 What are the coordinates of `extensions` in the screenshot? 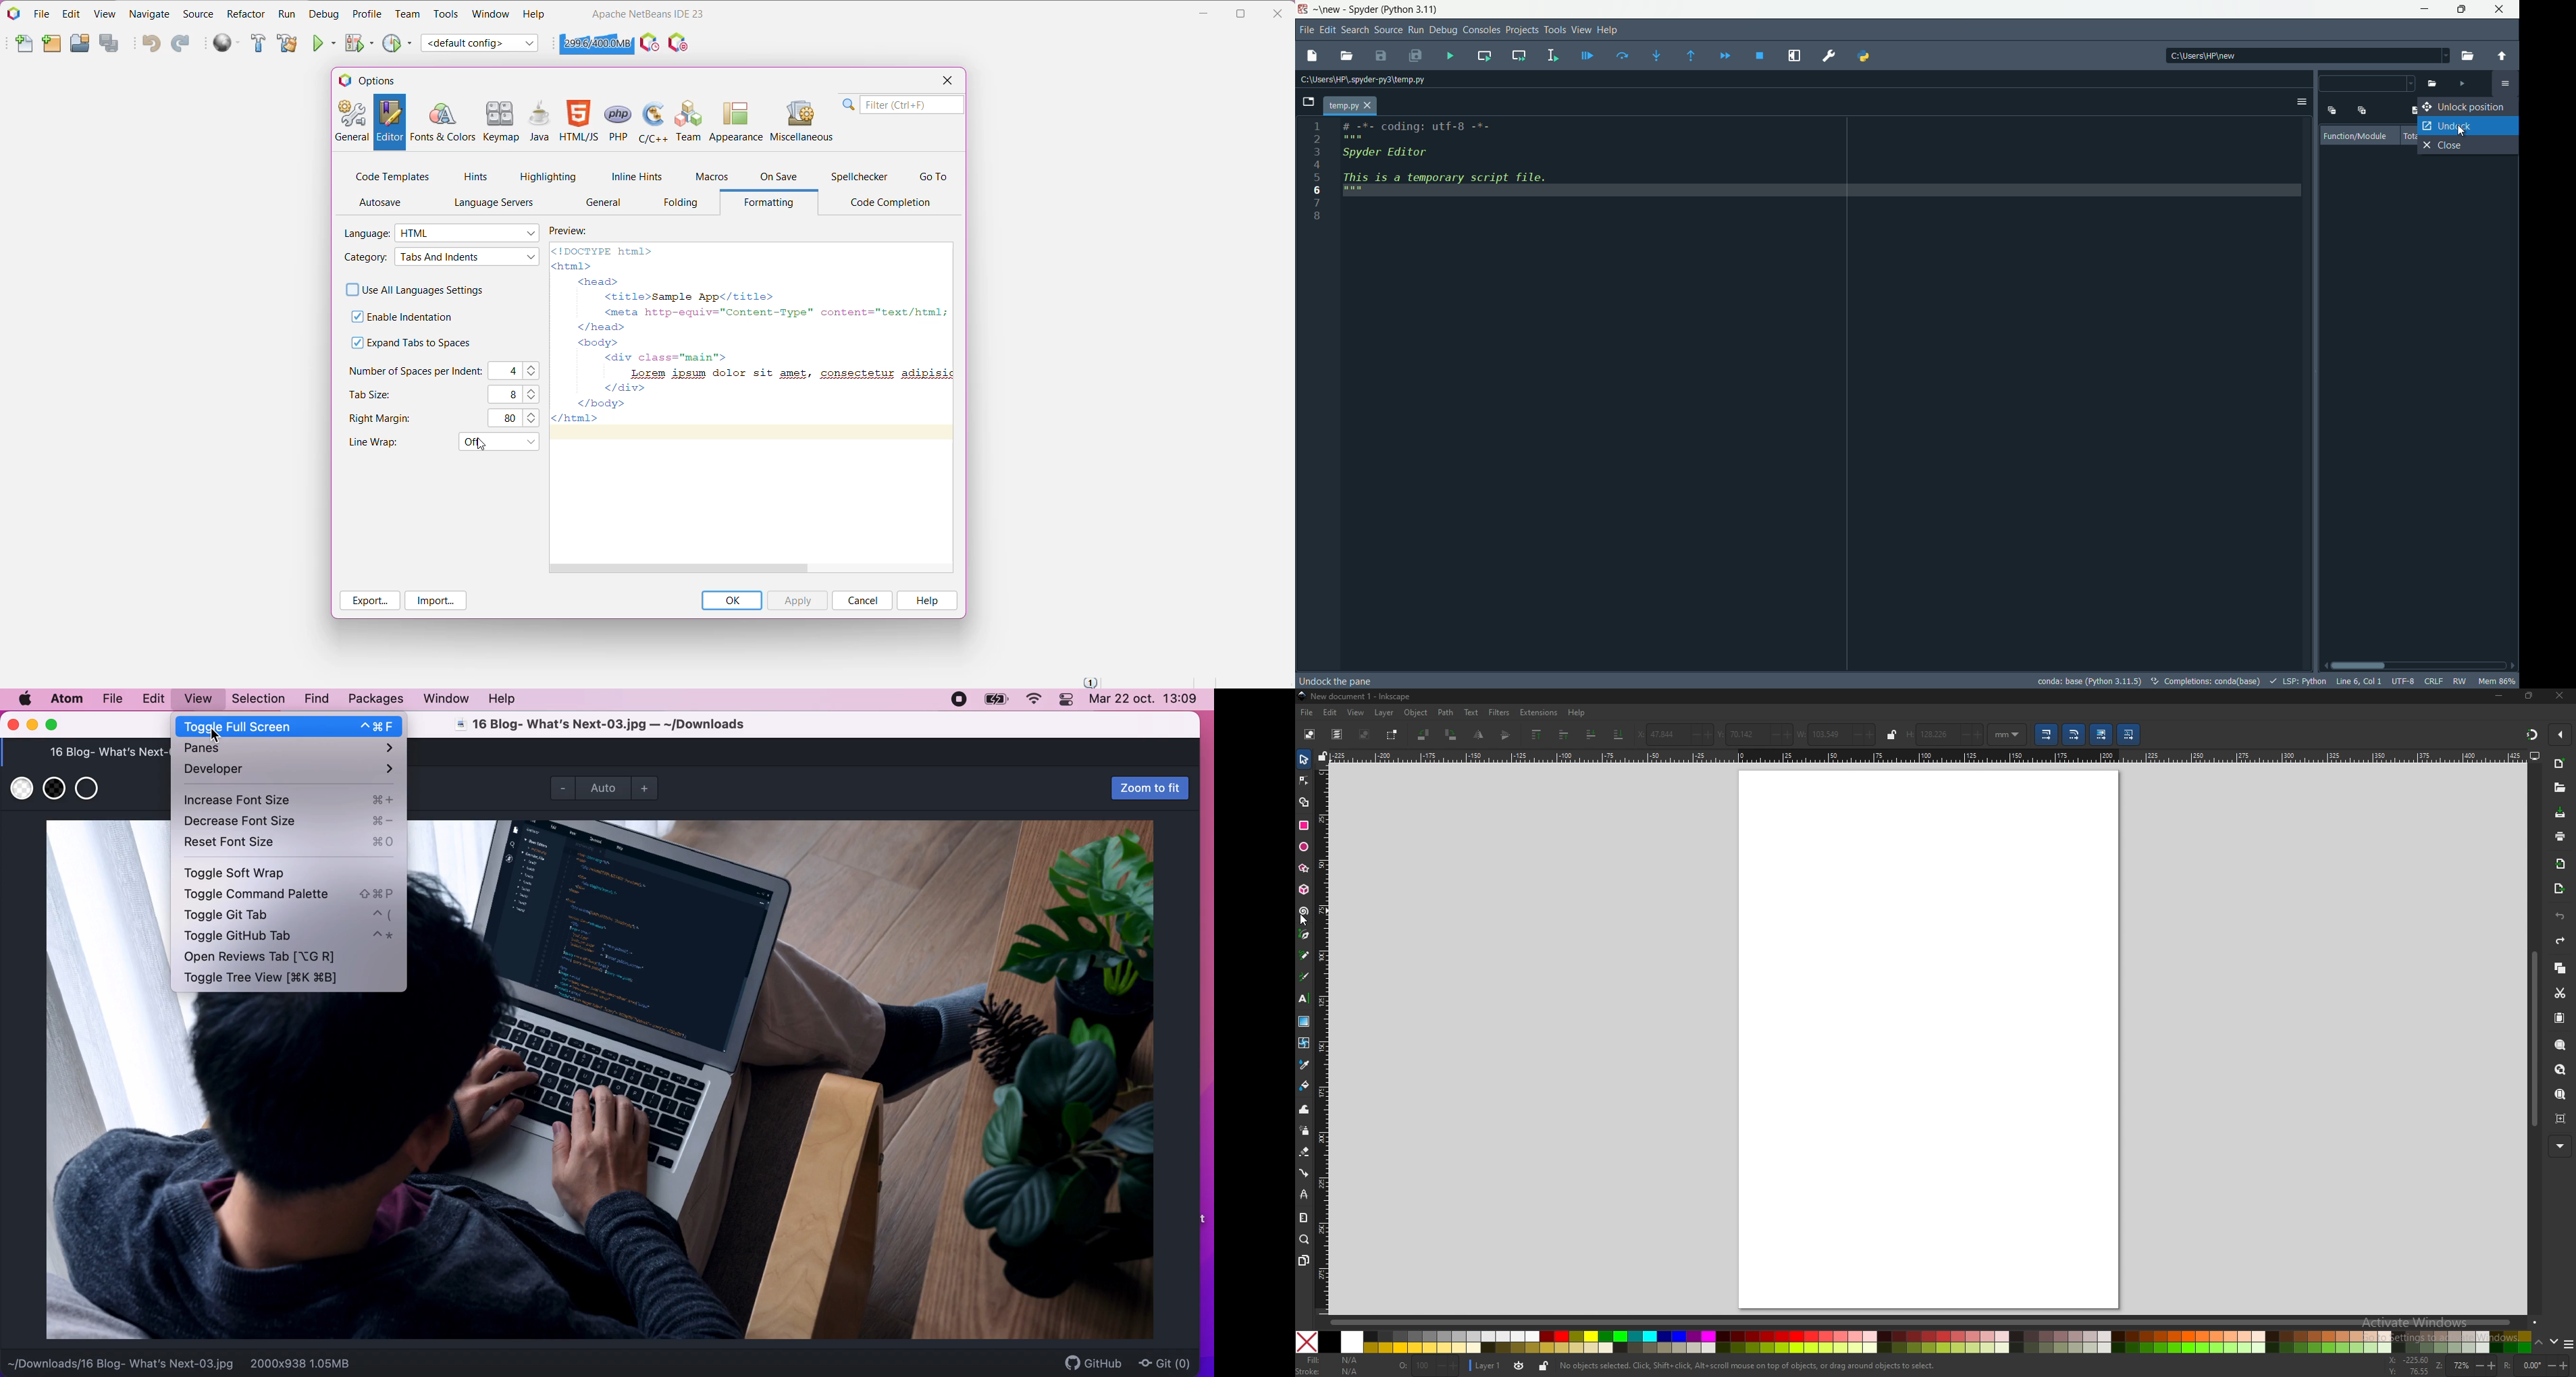 It's located at (1540, 713).